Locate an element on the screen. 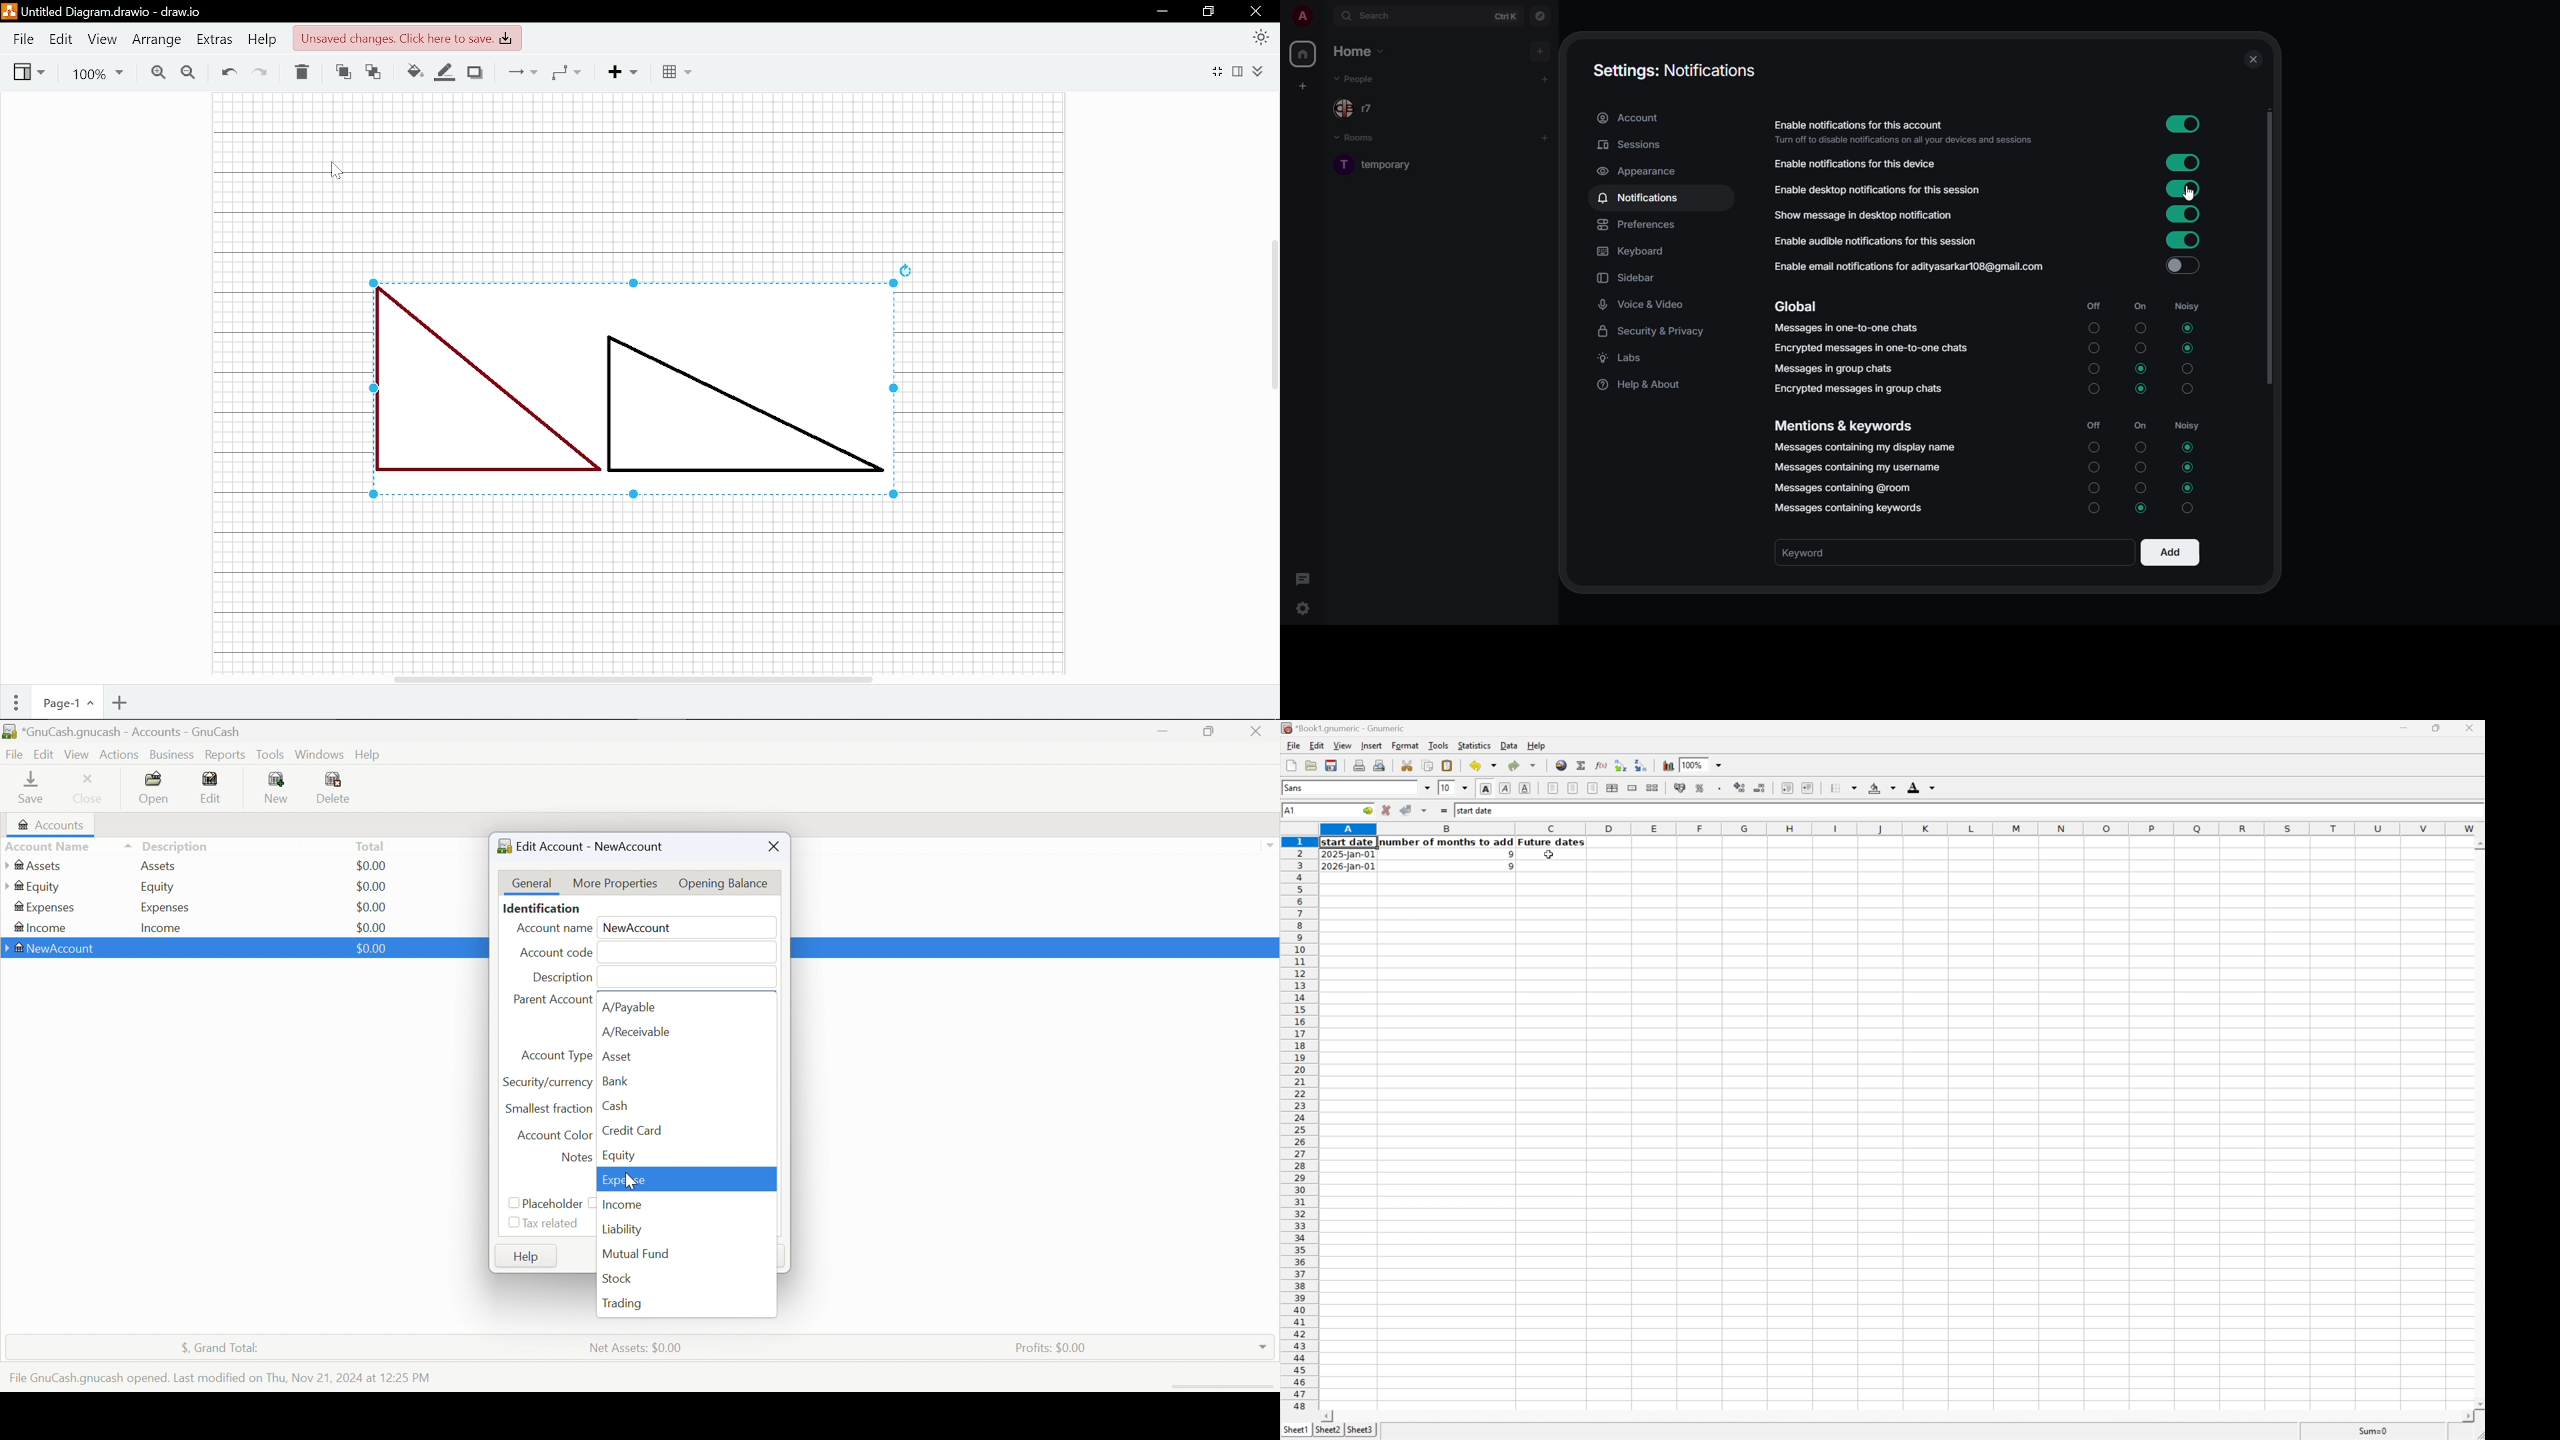  Center horizontally across selection is located at coordinates (1613, 788).